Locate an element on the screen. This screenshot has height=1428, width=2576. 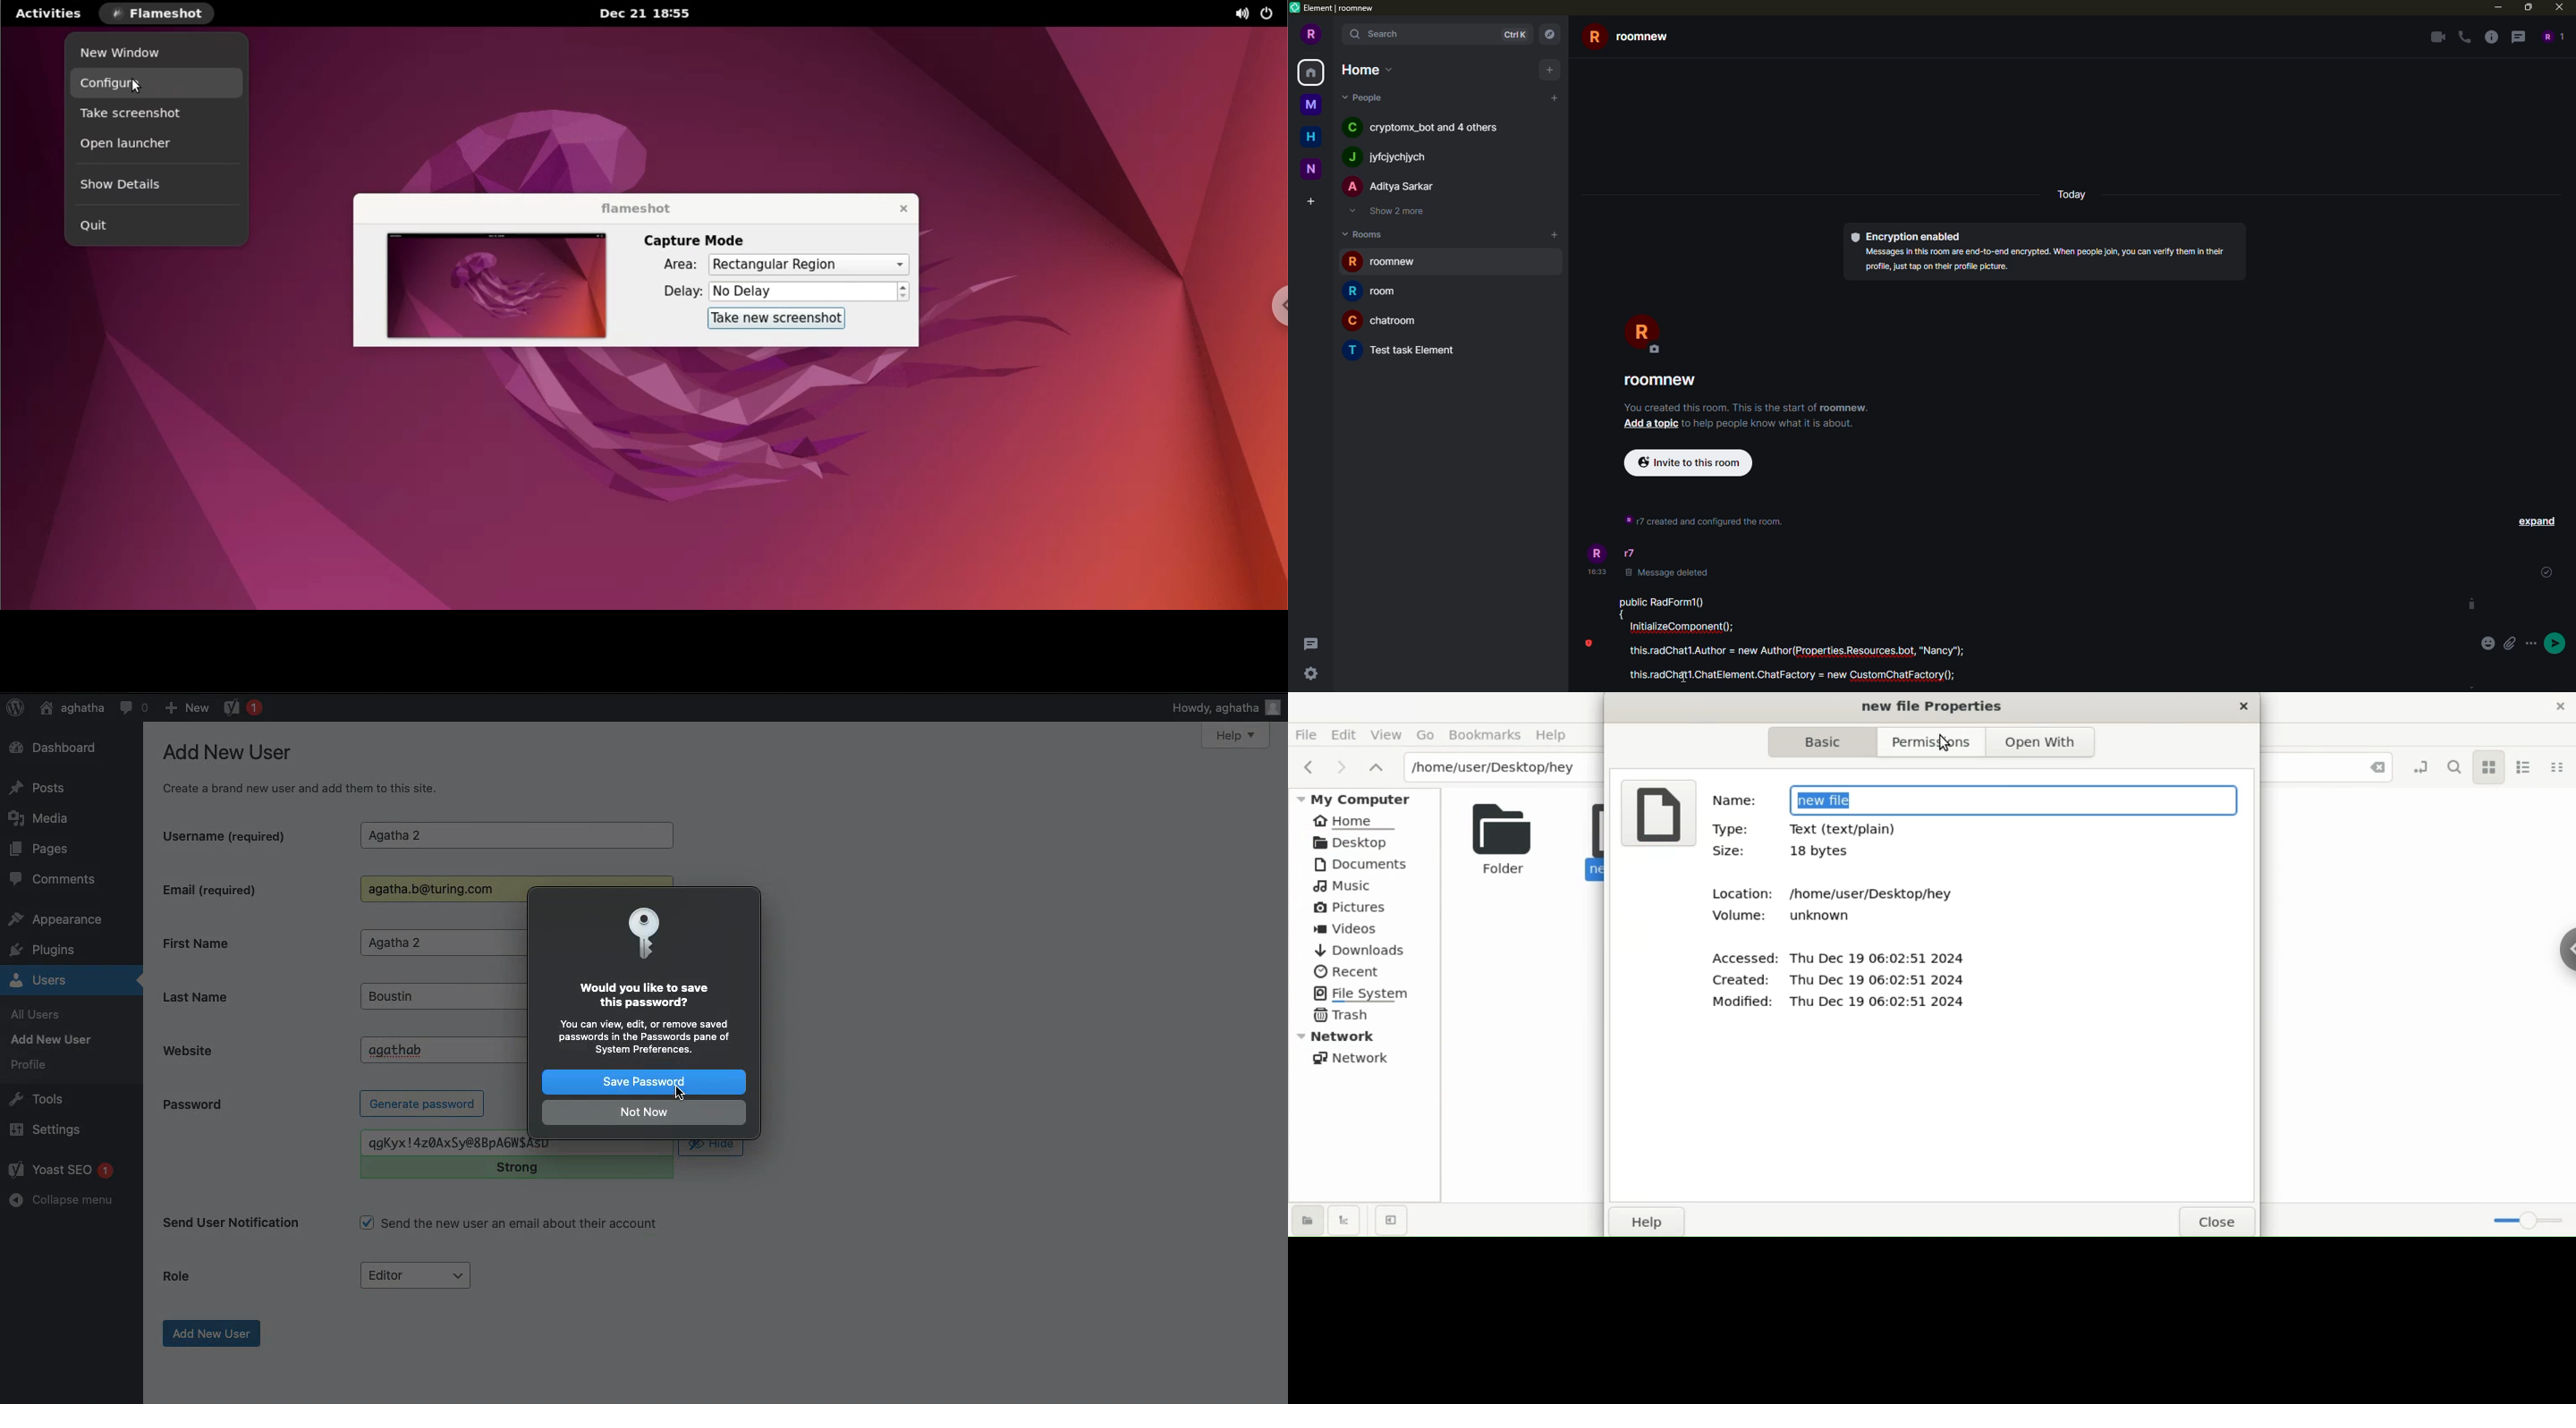
pasted code is located at coordinates (1788, 643).